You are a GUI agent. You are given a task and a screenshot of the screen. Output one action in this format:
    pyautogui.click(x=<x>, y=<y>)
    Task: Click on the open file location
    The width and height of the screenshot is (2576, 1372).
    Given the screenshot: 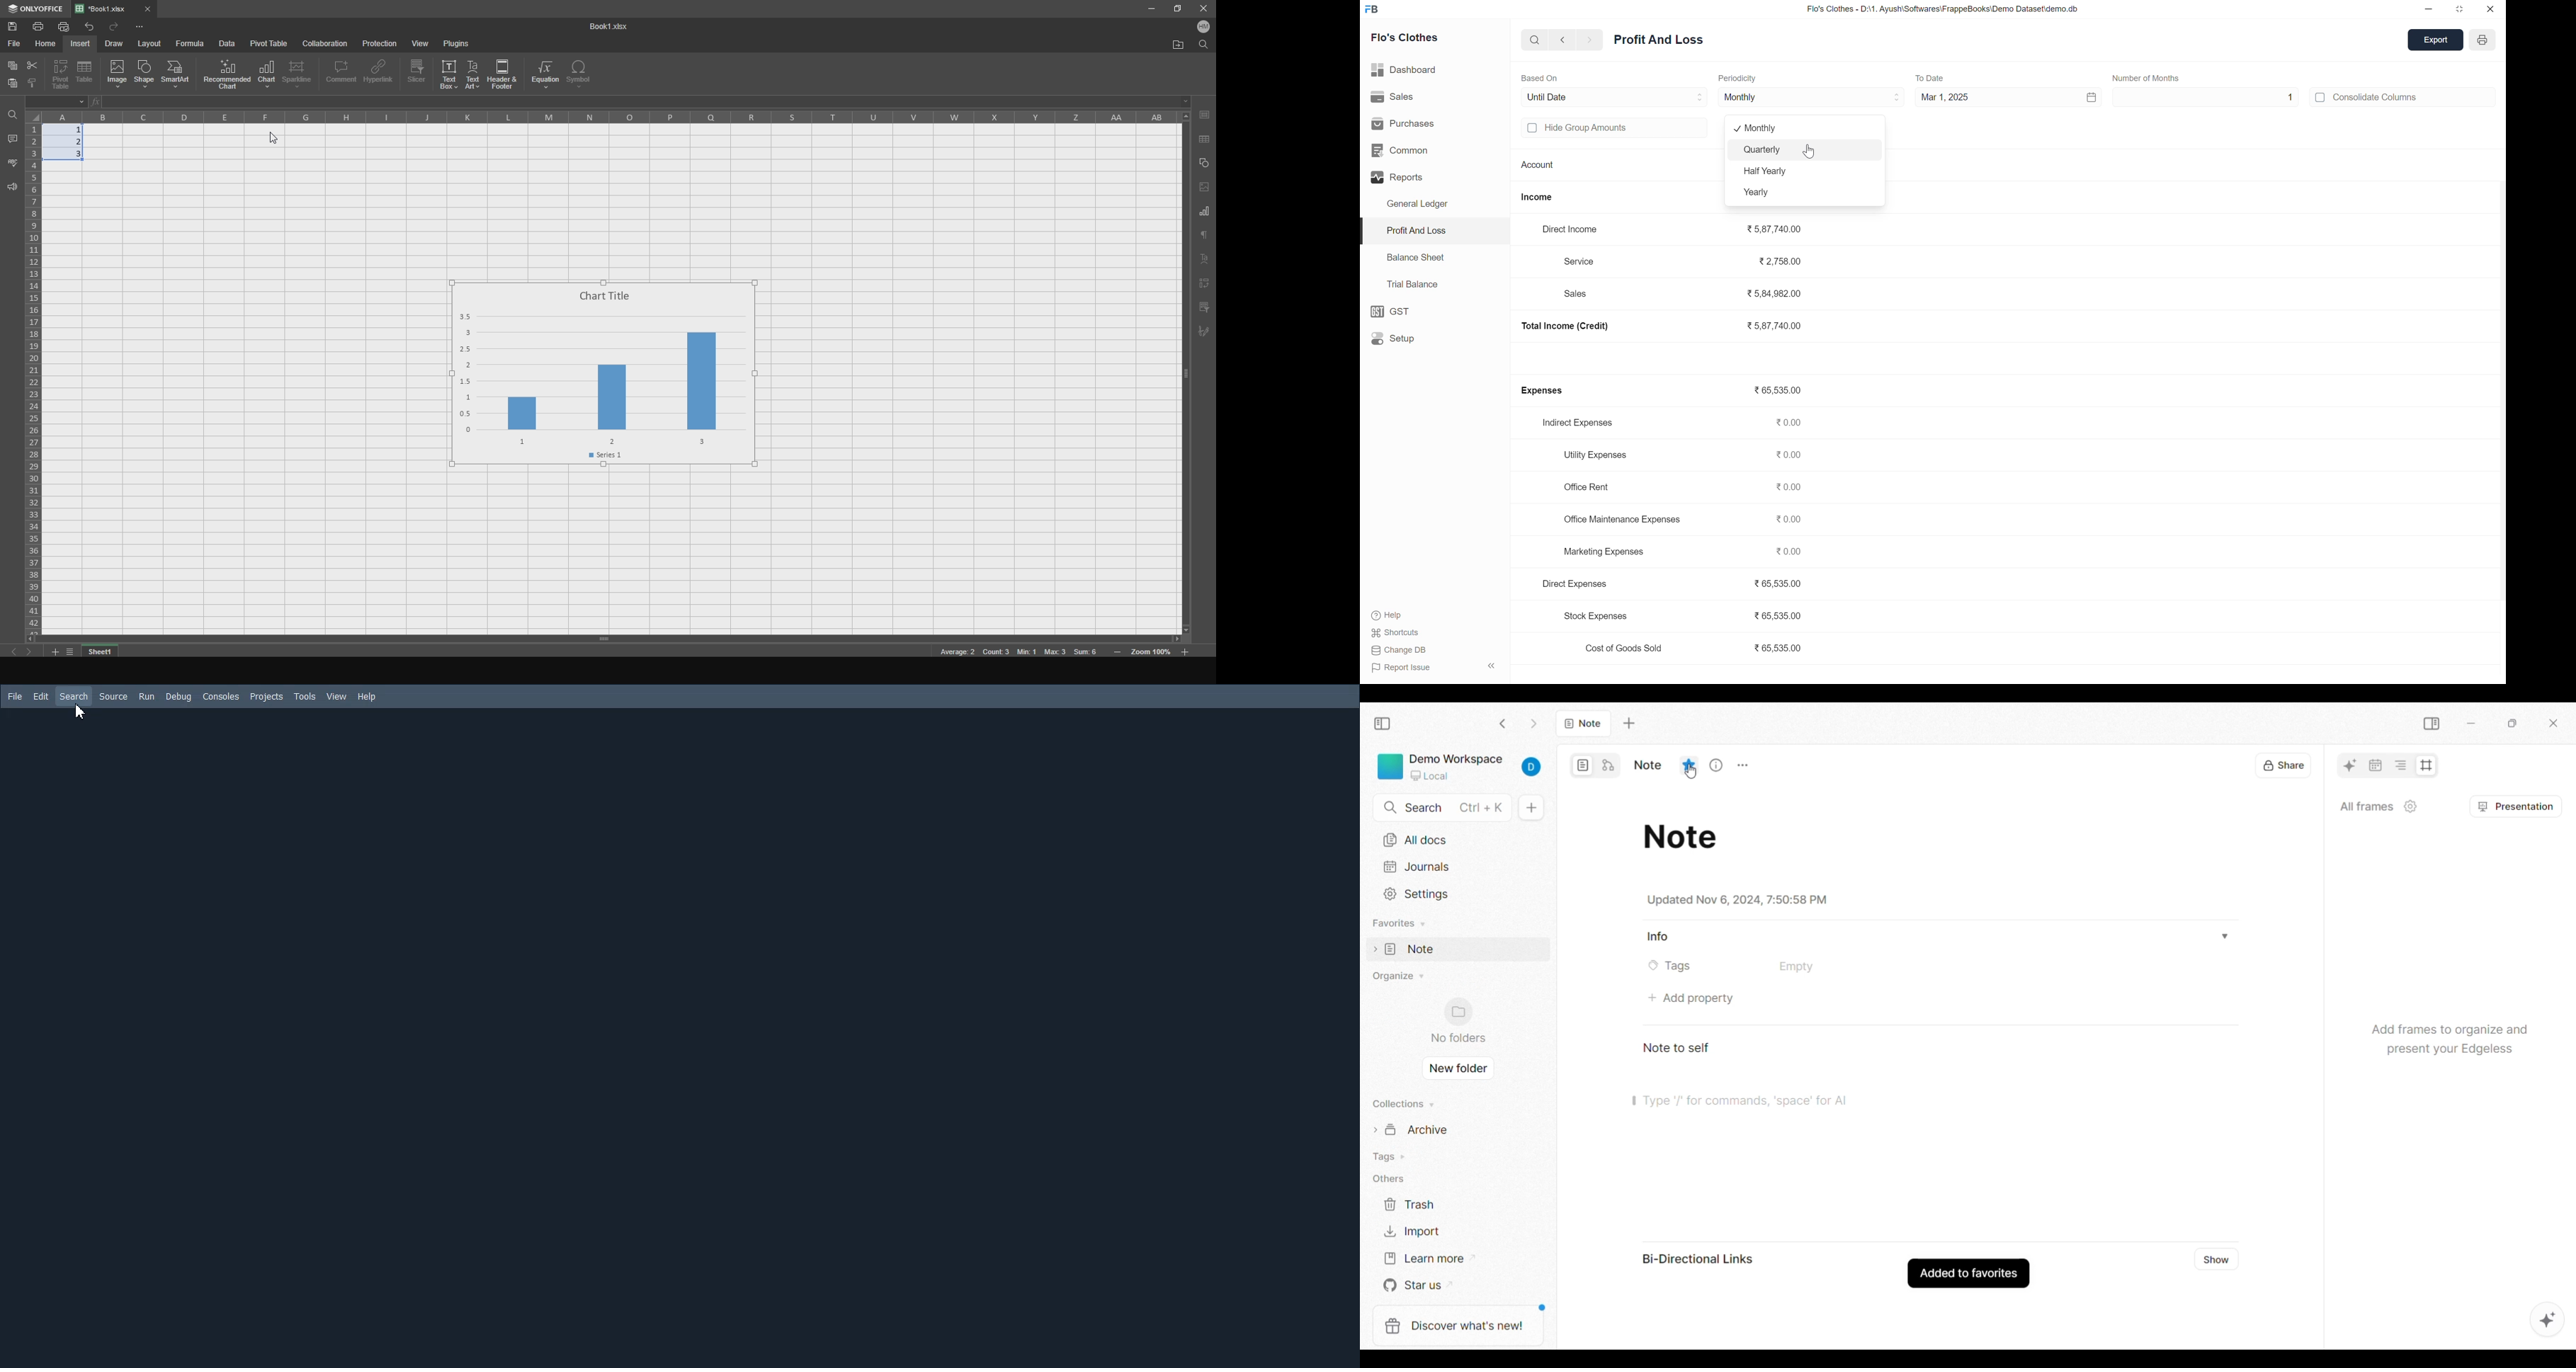 What is the action you would take?
    pyautogui.click(x=1172, y=44)
    